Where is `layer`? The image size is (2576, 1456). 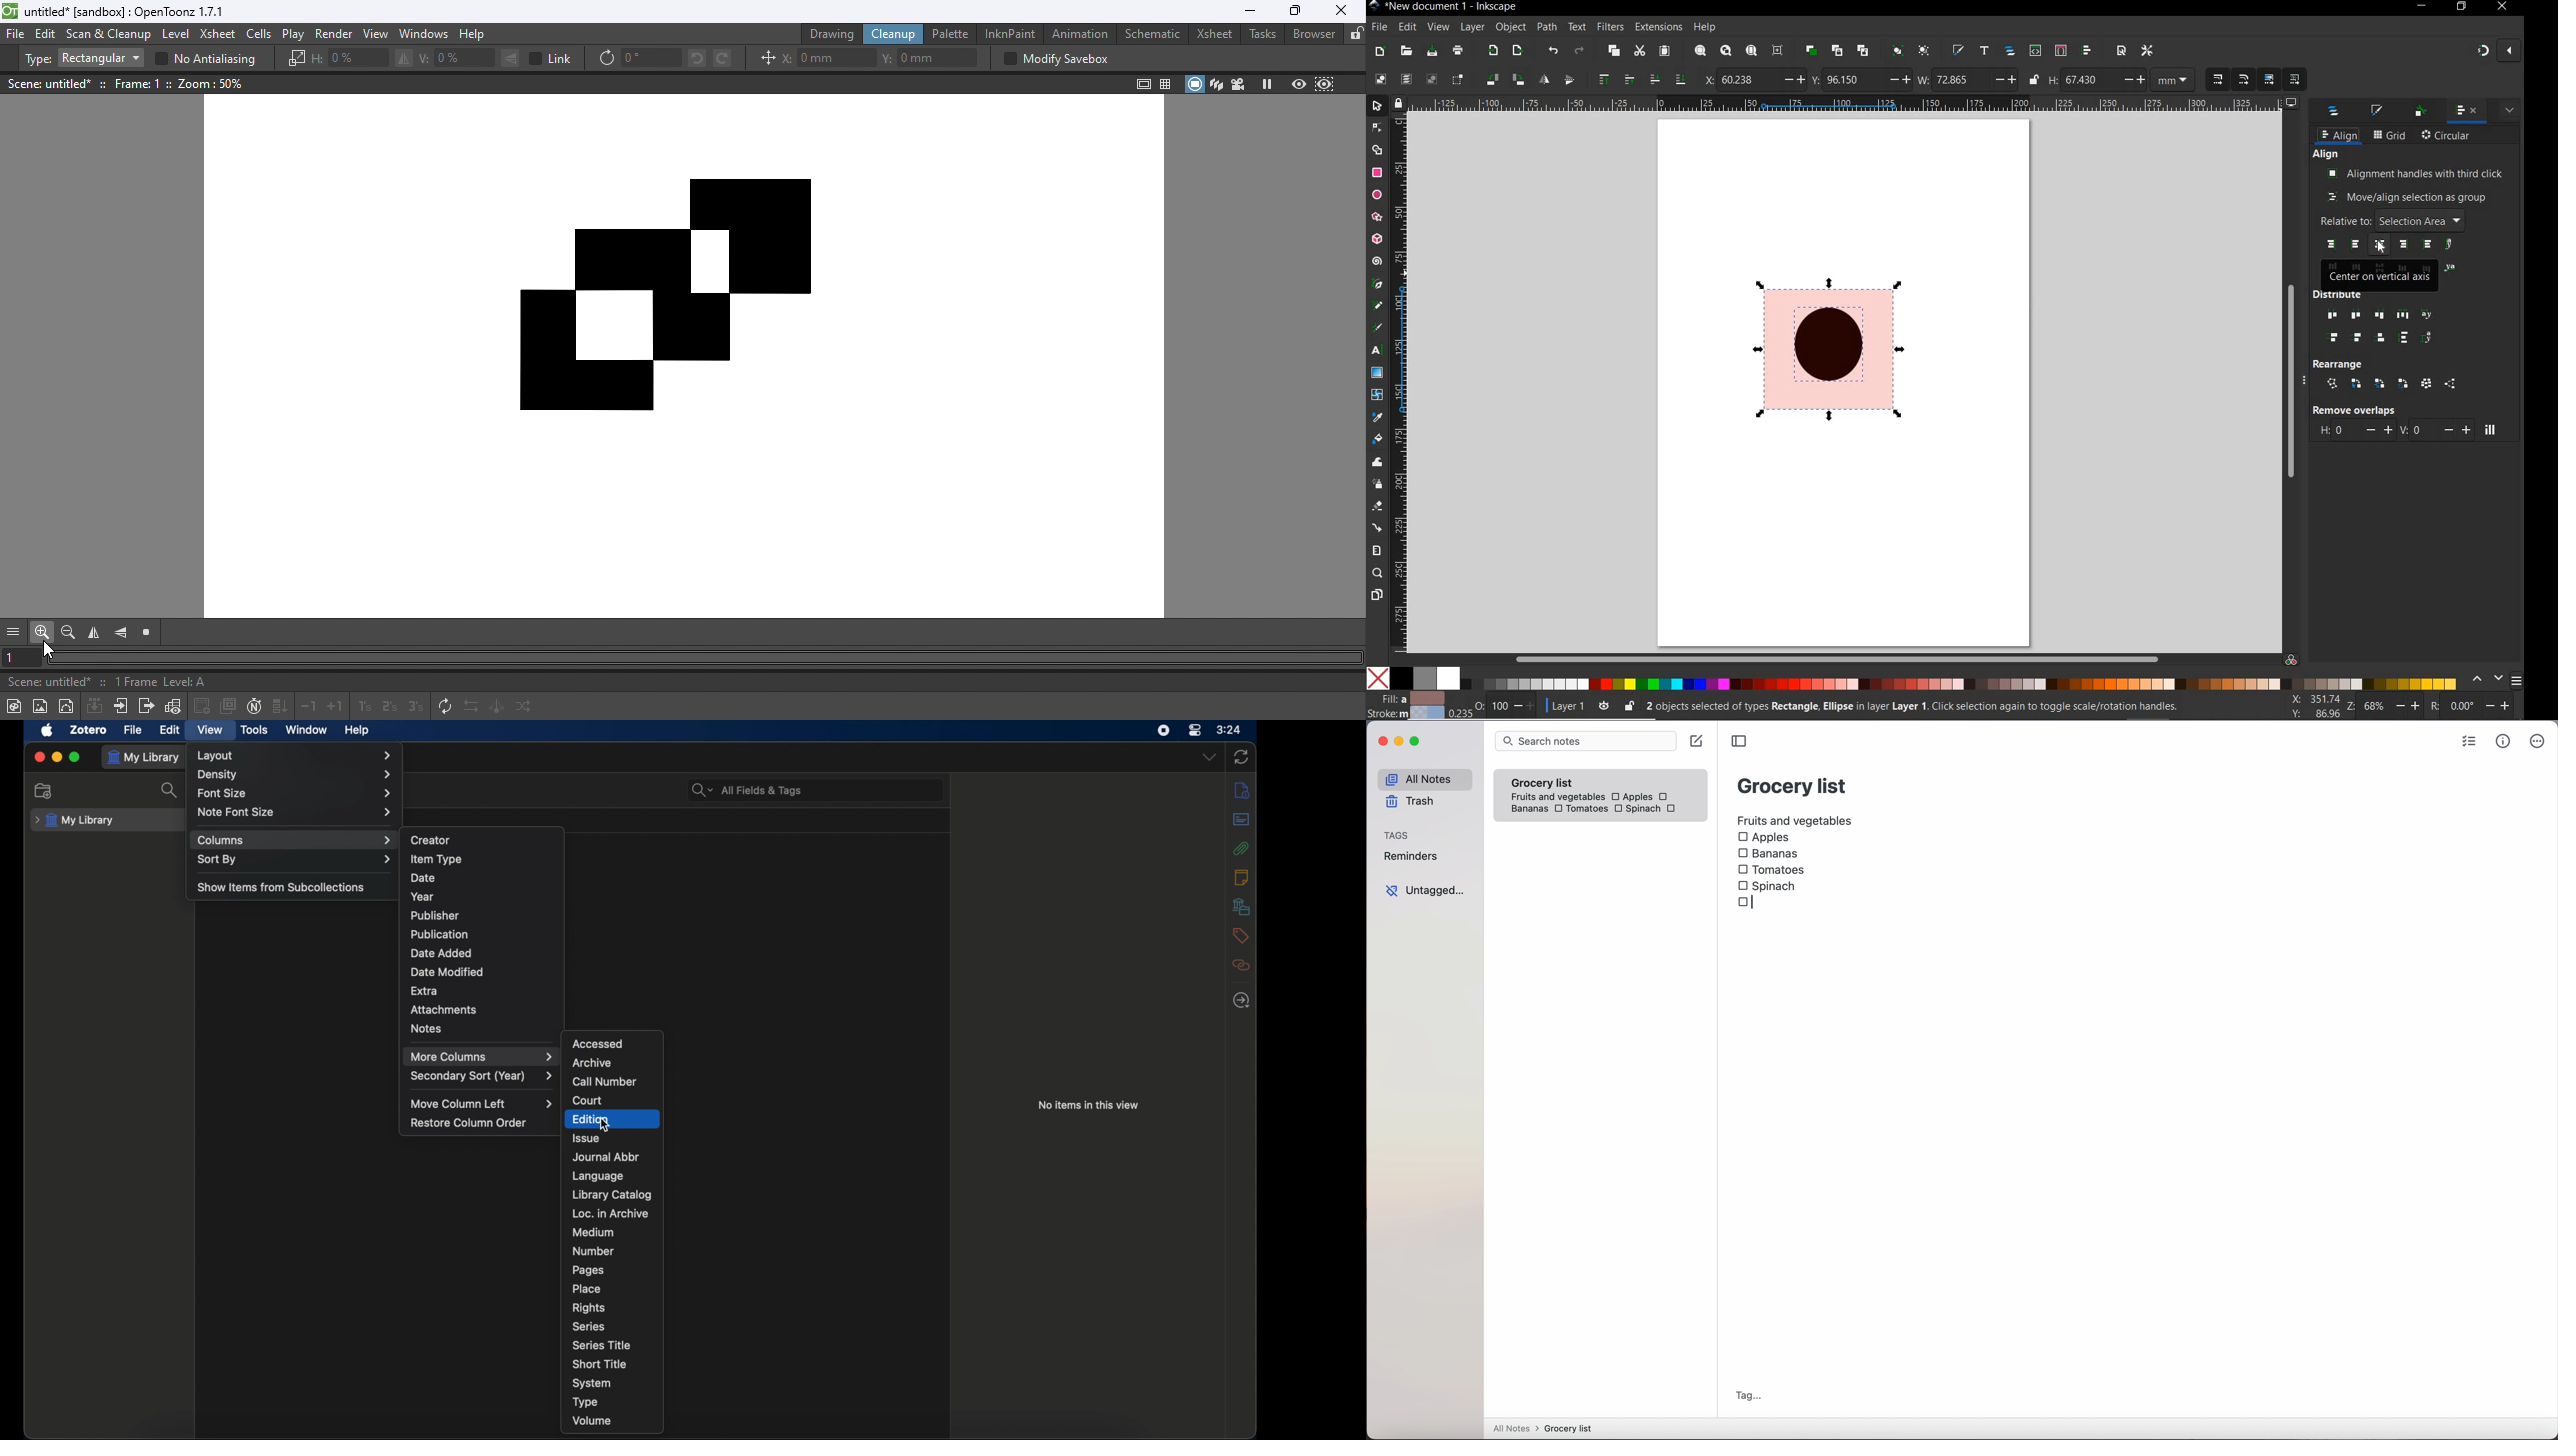
layer is located at coordinates (1473, 26).